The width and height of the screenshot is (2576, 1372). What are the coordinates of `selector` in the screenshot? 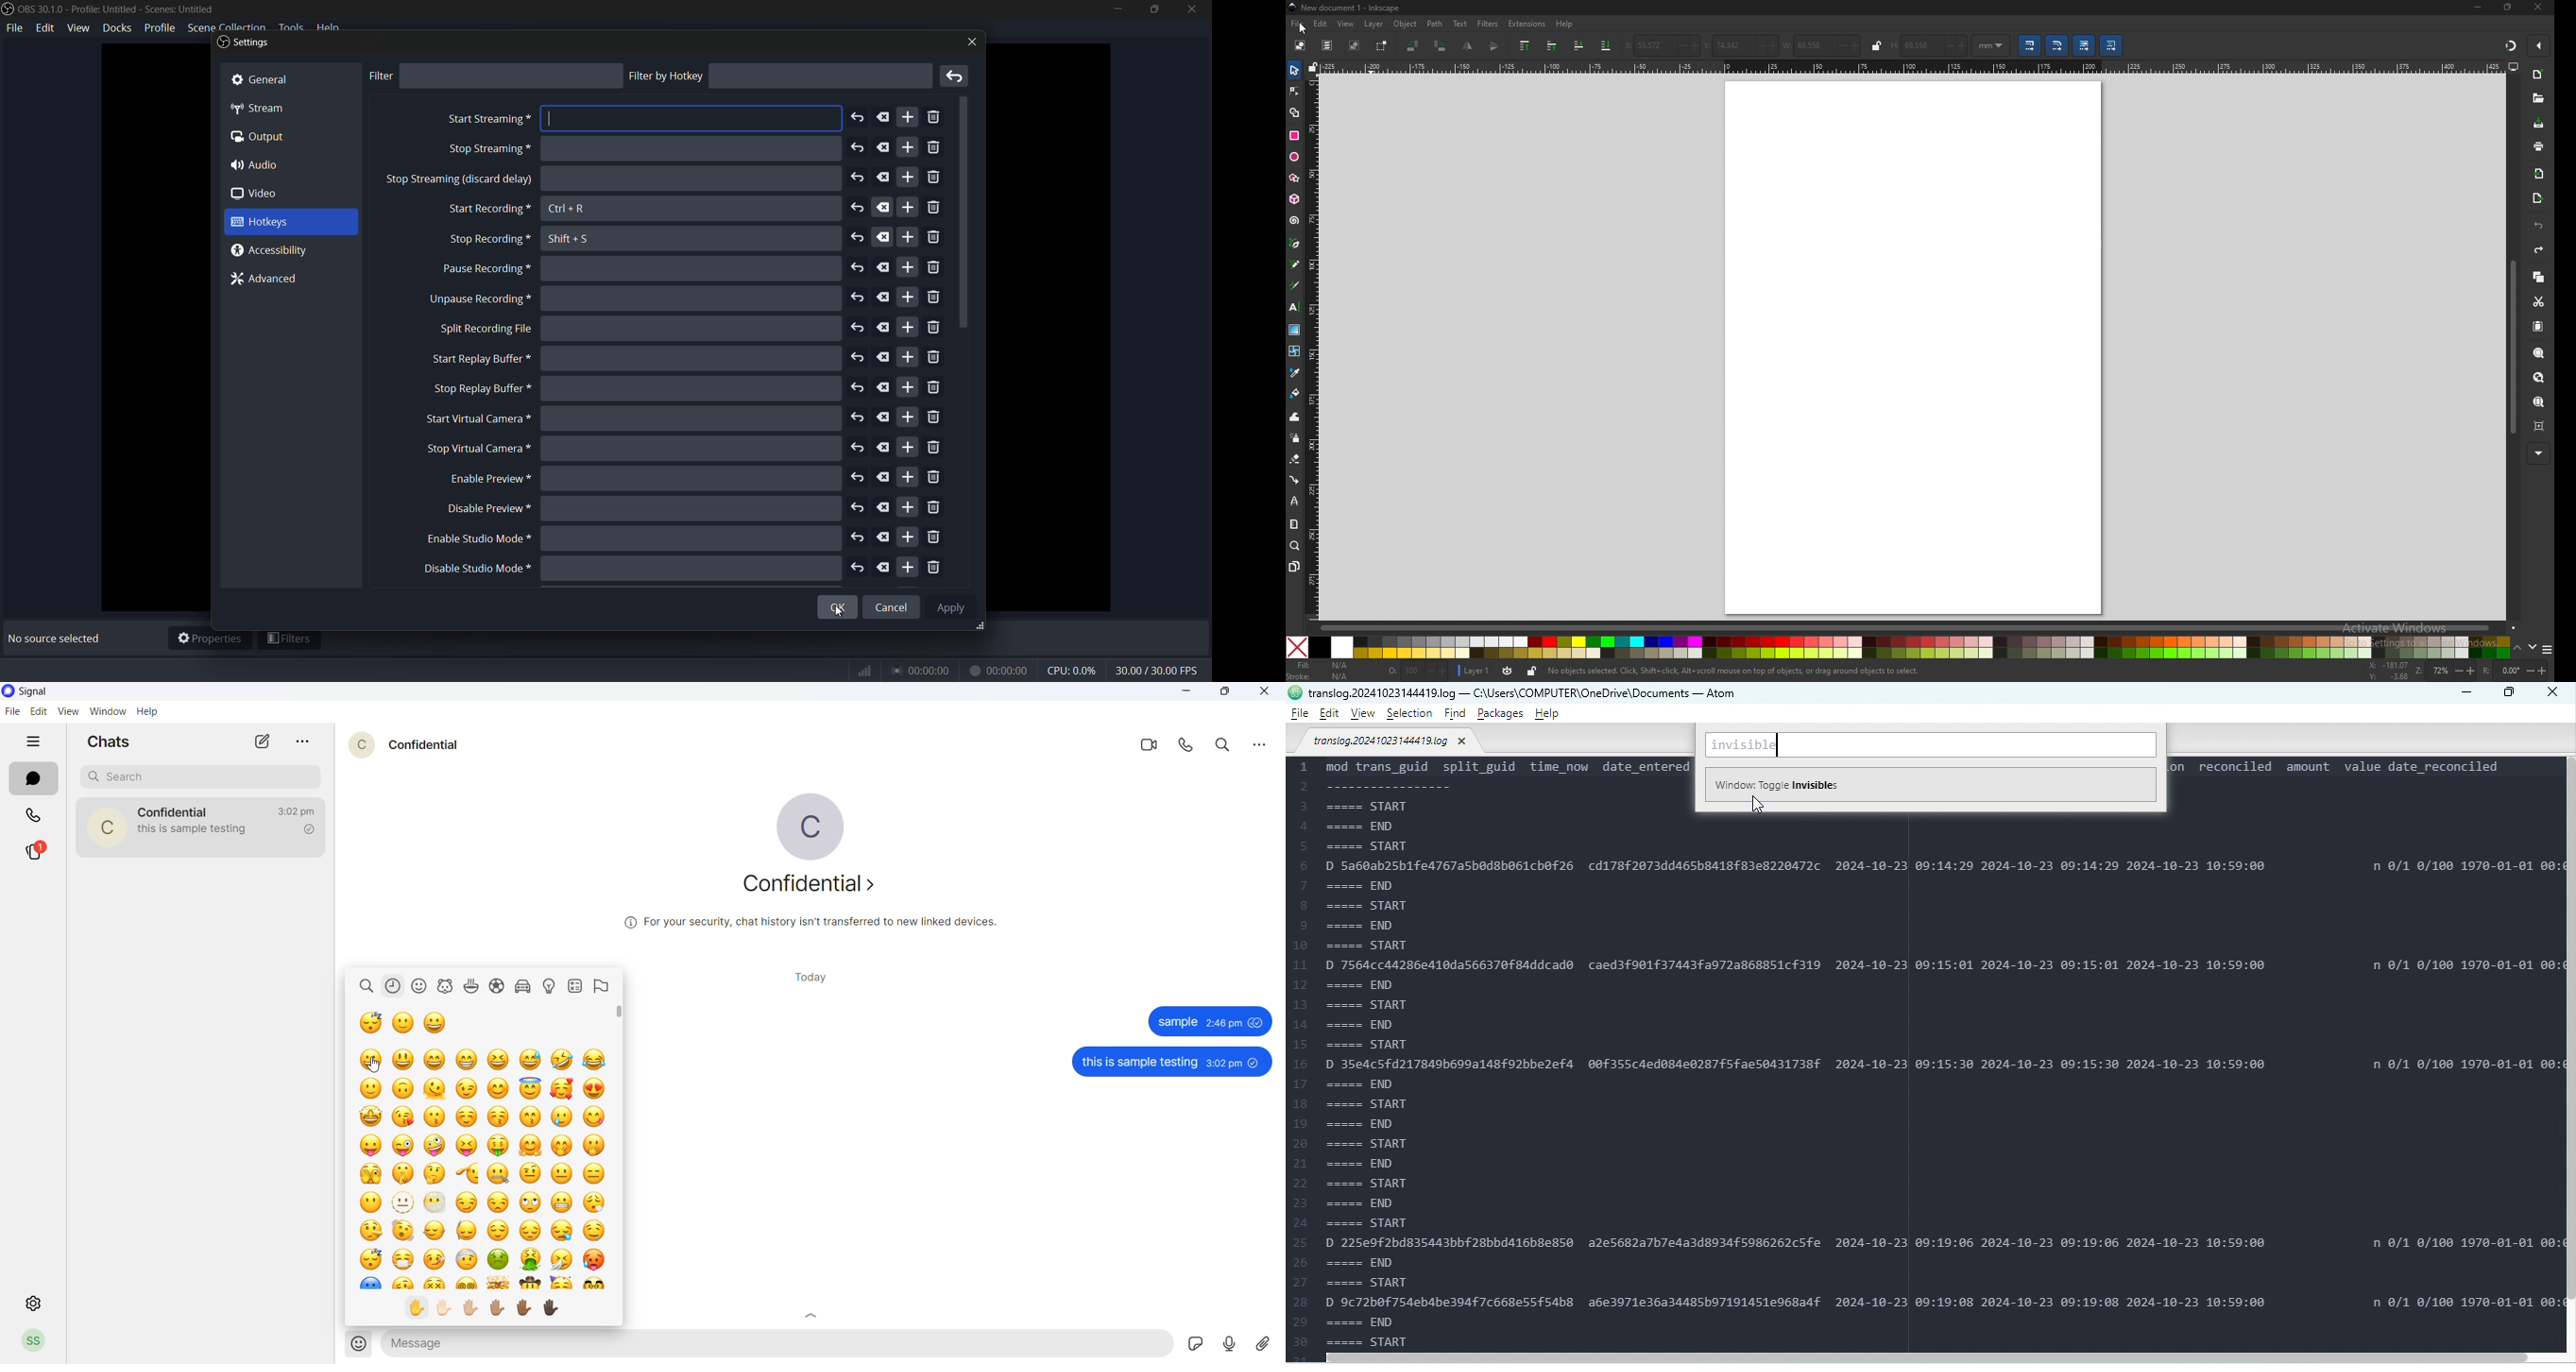 It's located at (1294, 70).